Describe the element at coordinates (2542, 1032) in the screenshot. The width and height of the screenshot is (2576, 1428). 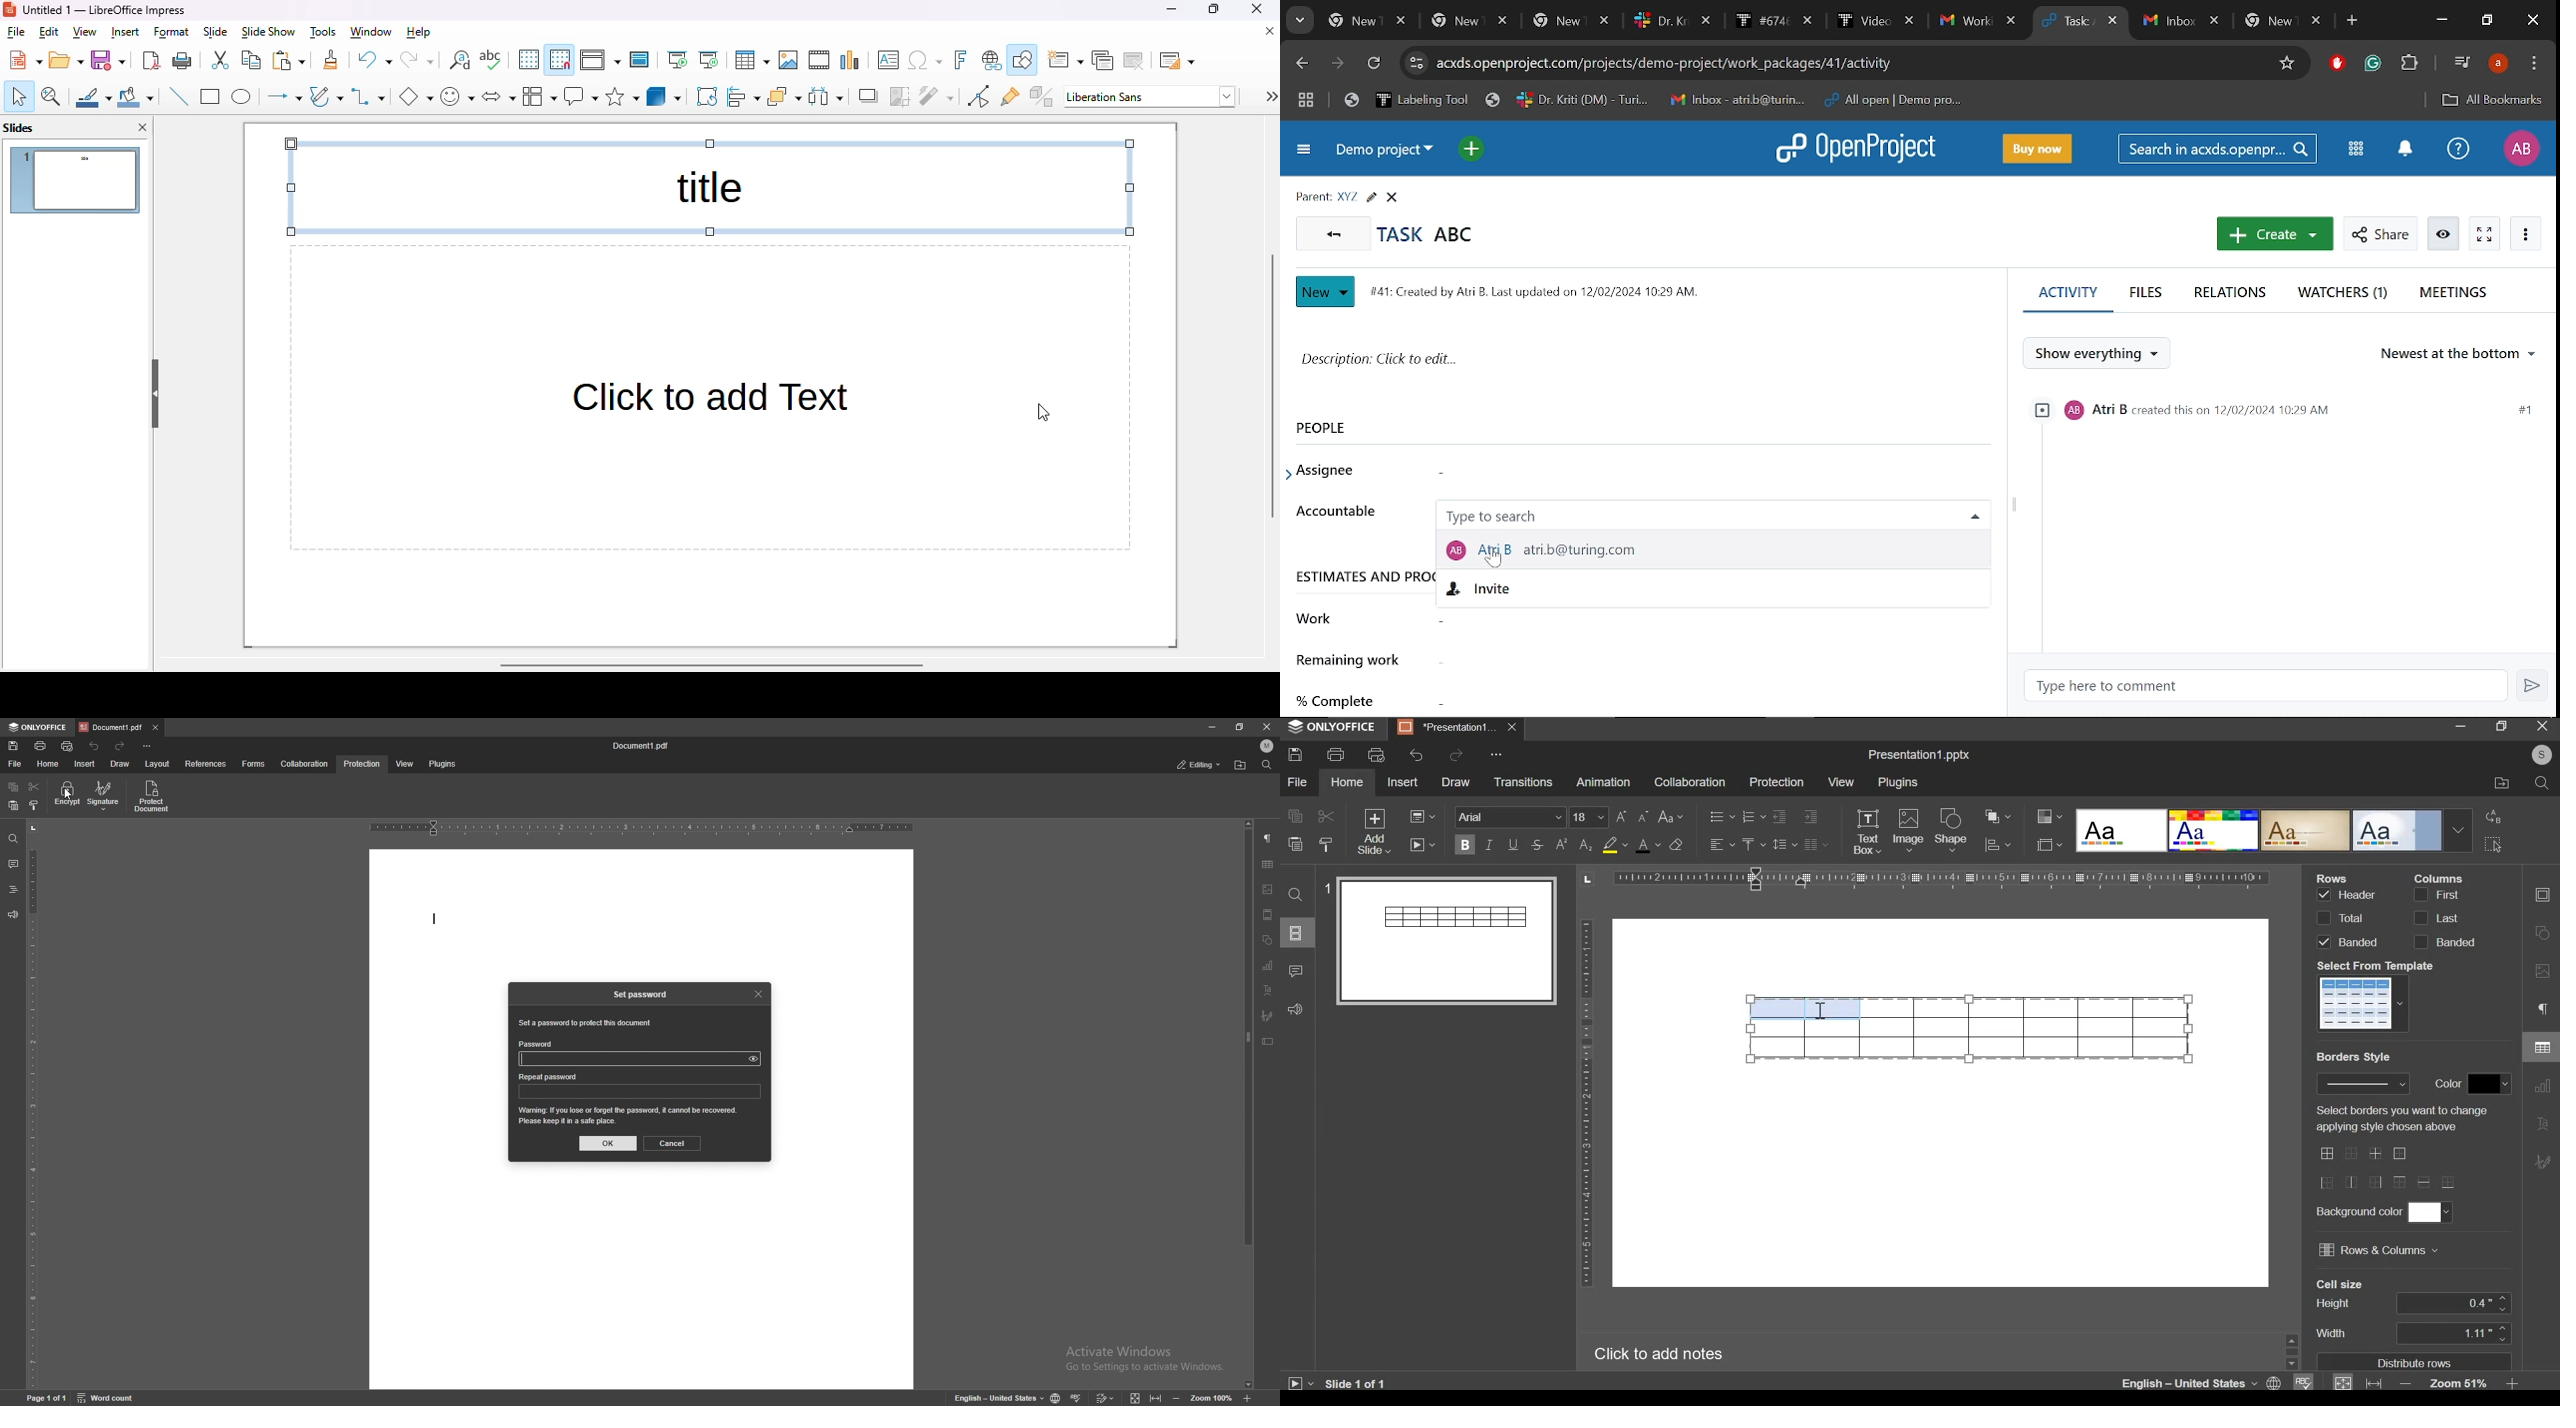
I see `right side menu` at that location.